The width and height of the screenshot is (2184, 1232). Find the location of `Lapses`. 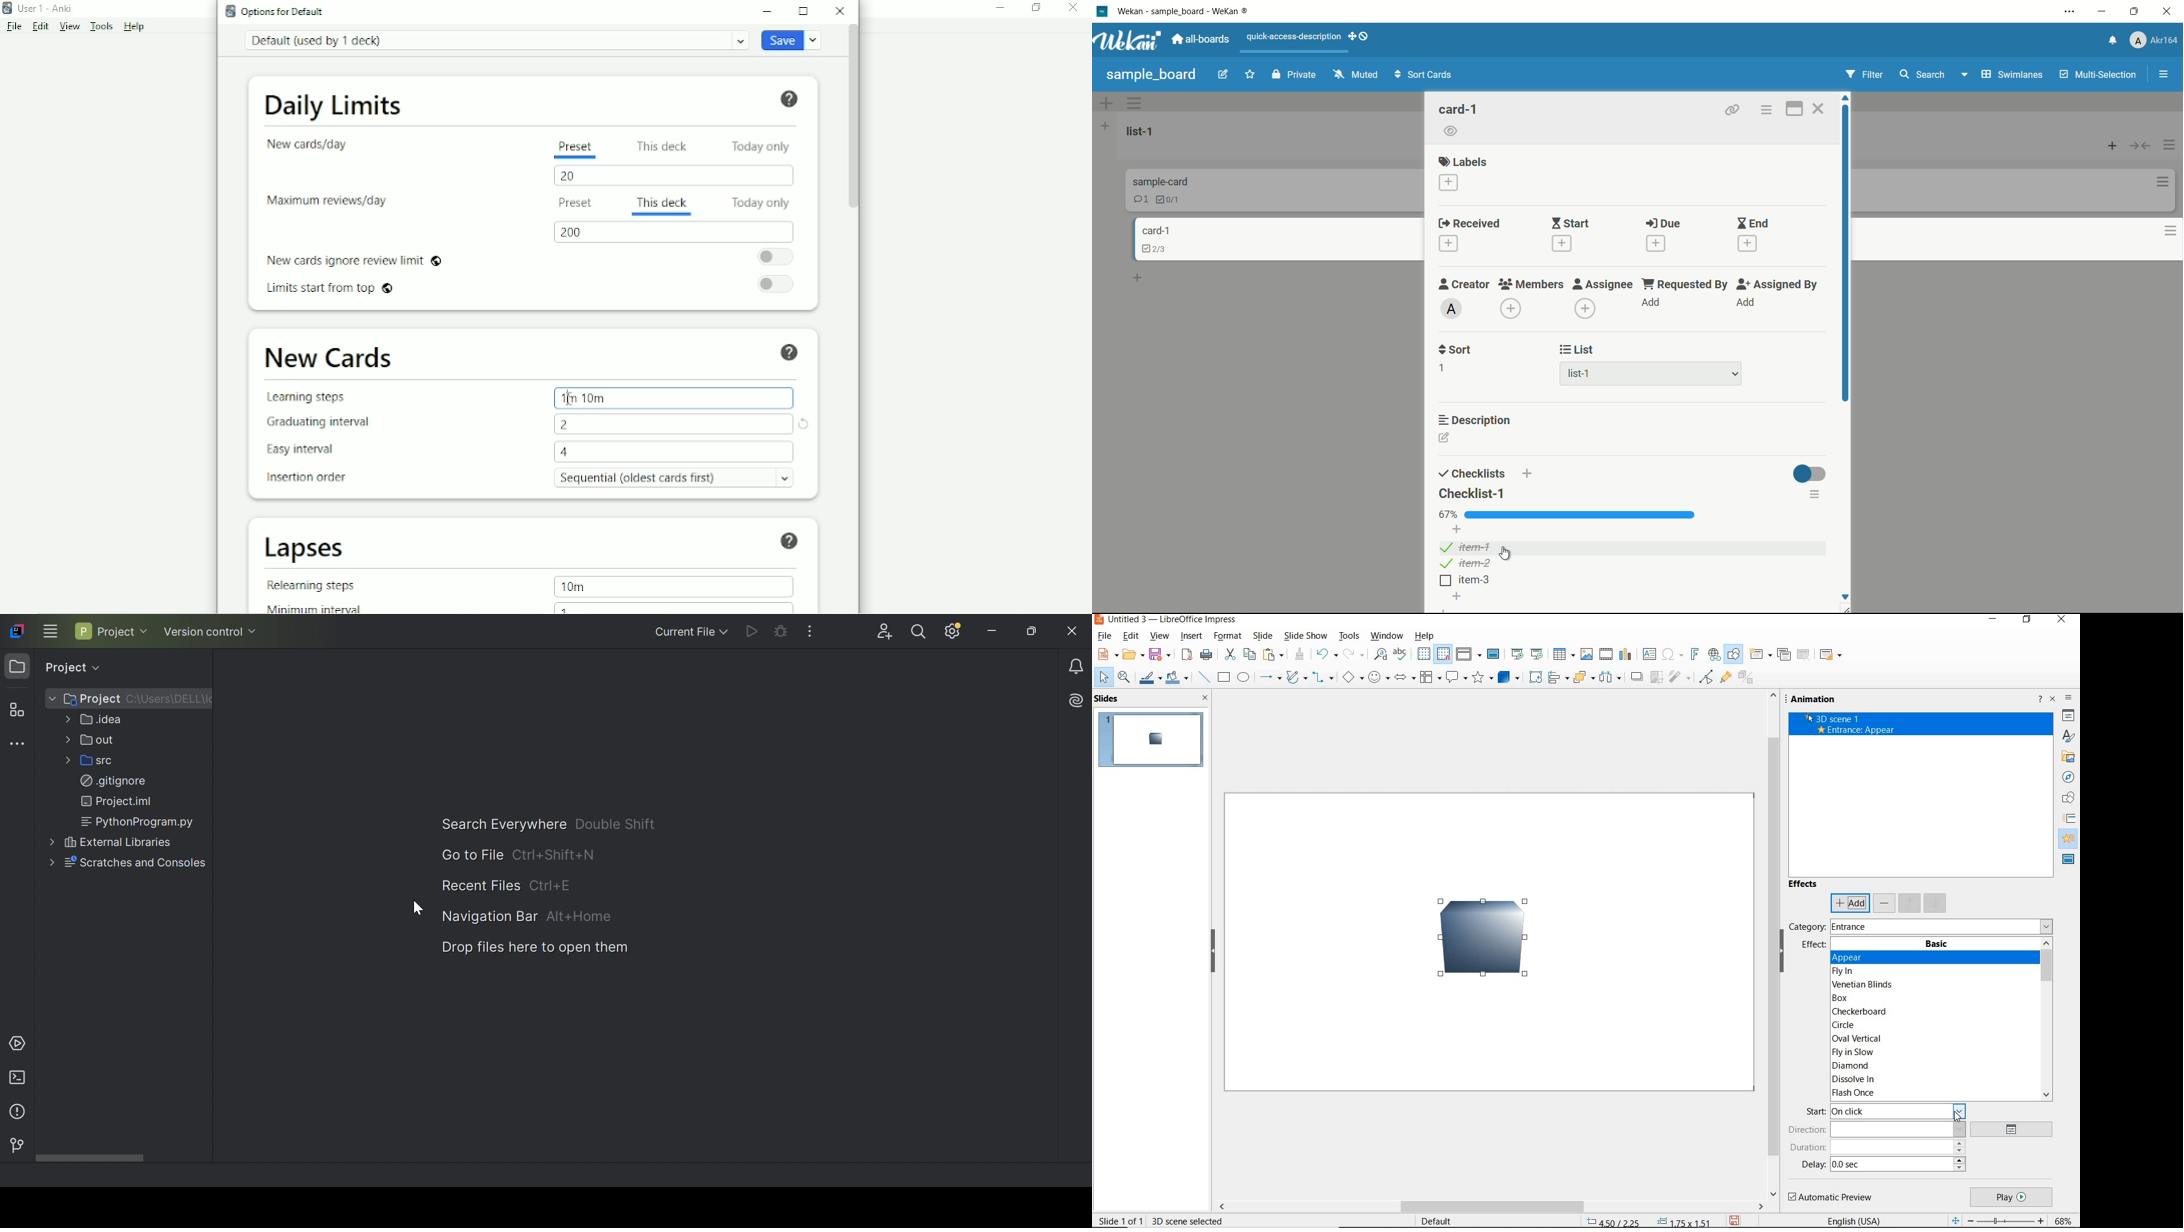

Lapses is located at coordinates (308, 549).